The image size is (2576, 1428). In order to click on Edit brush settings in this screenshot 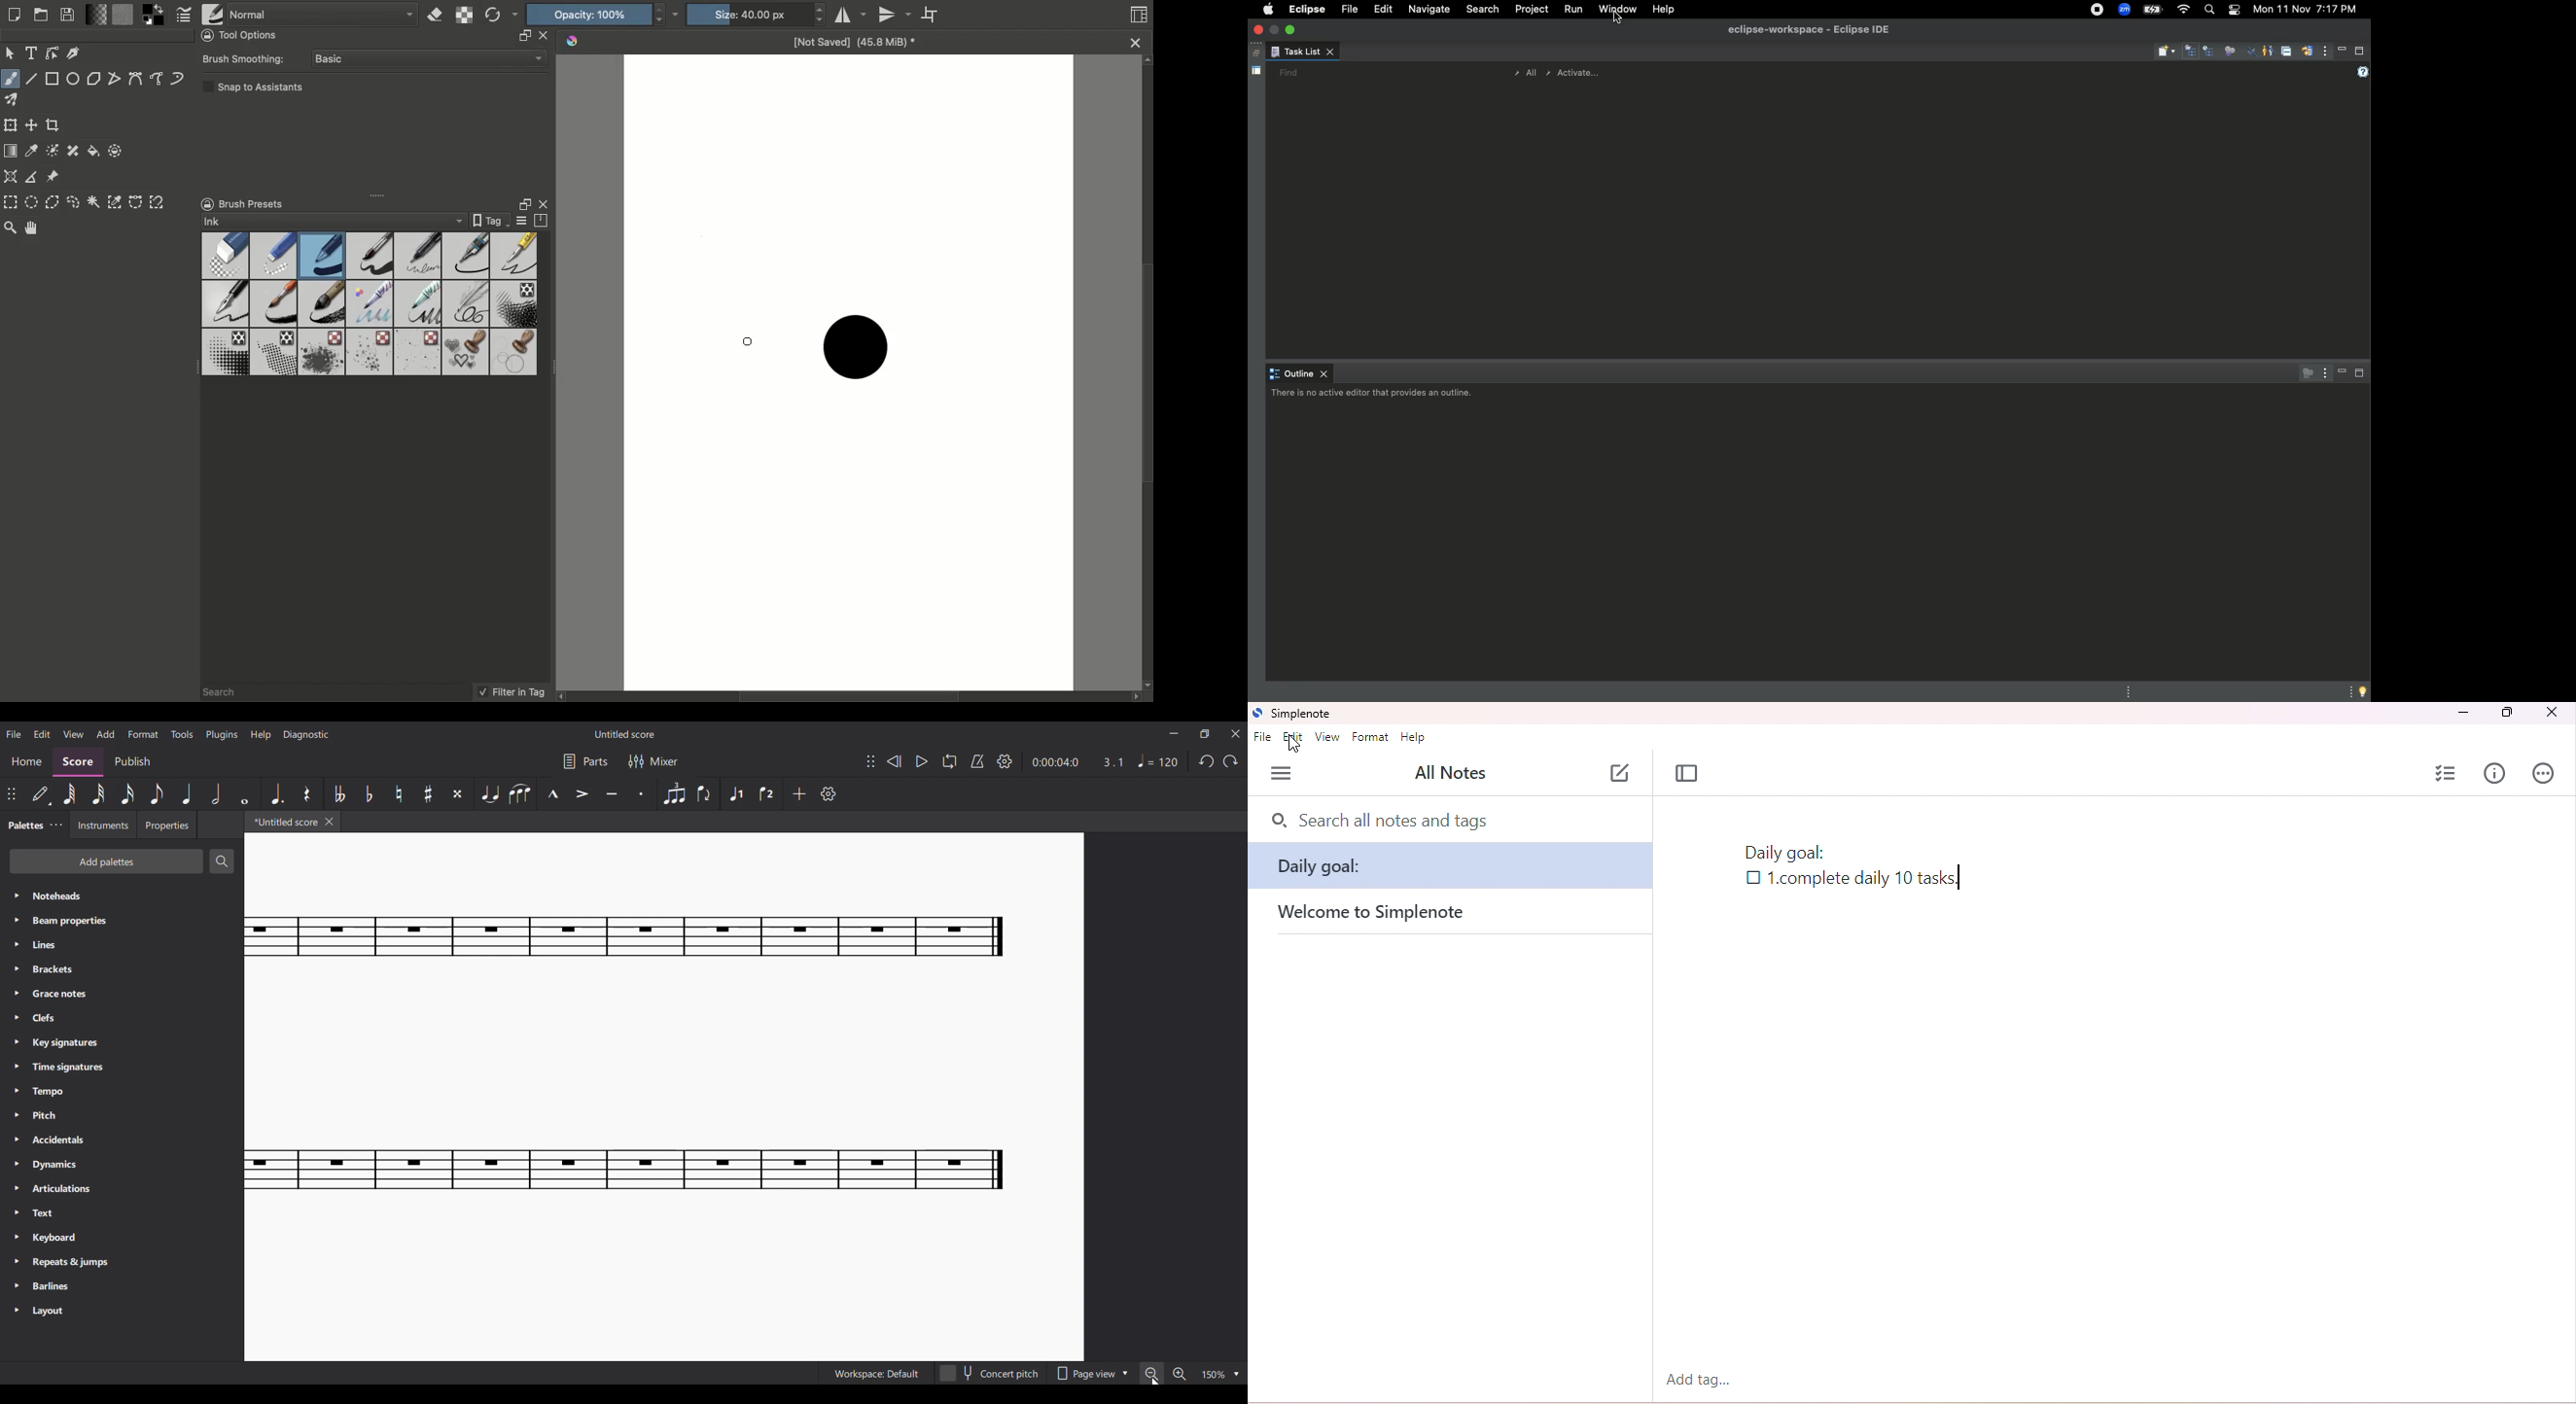, I will do `click(187, 15)`.